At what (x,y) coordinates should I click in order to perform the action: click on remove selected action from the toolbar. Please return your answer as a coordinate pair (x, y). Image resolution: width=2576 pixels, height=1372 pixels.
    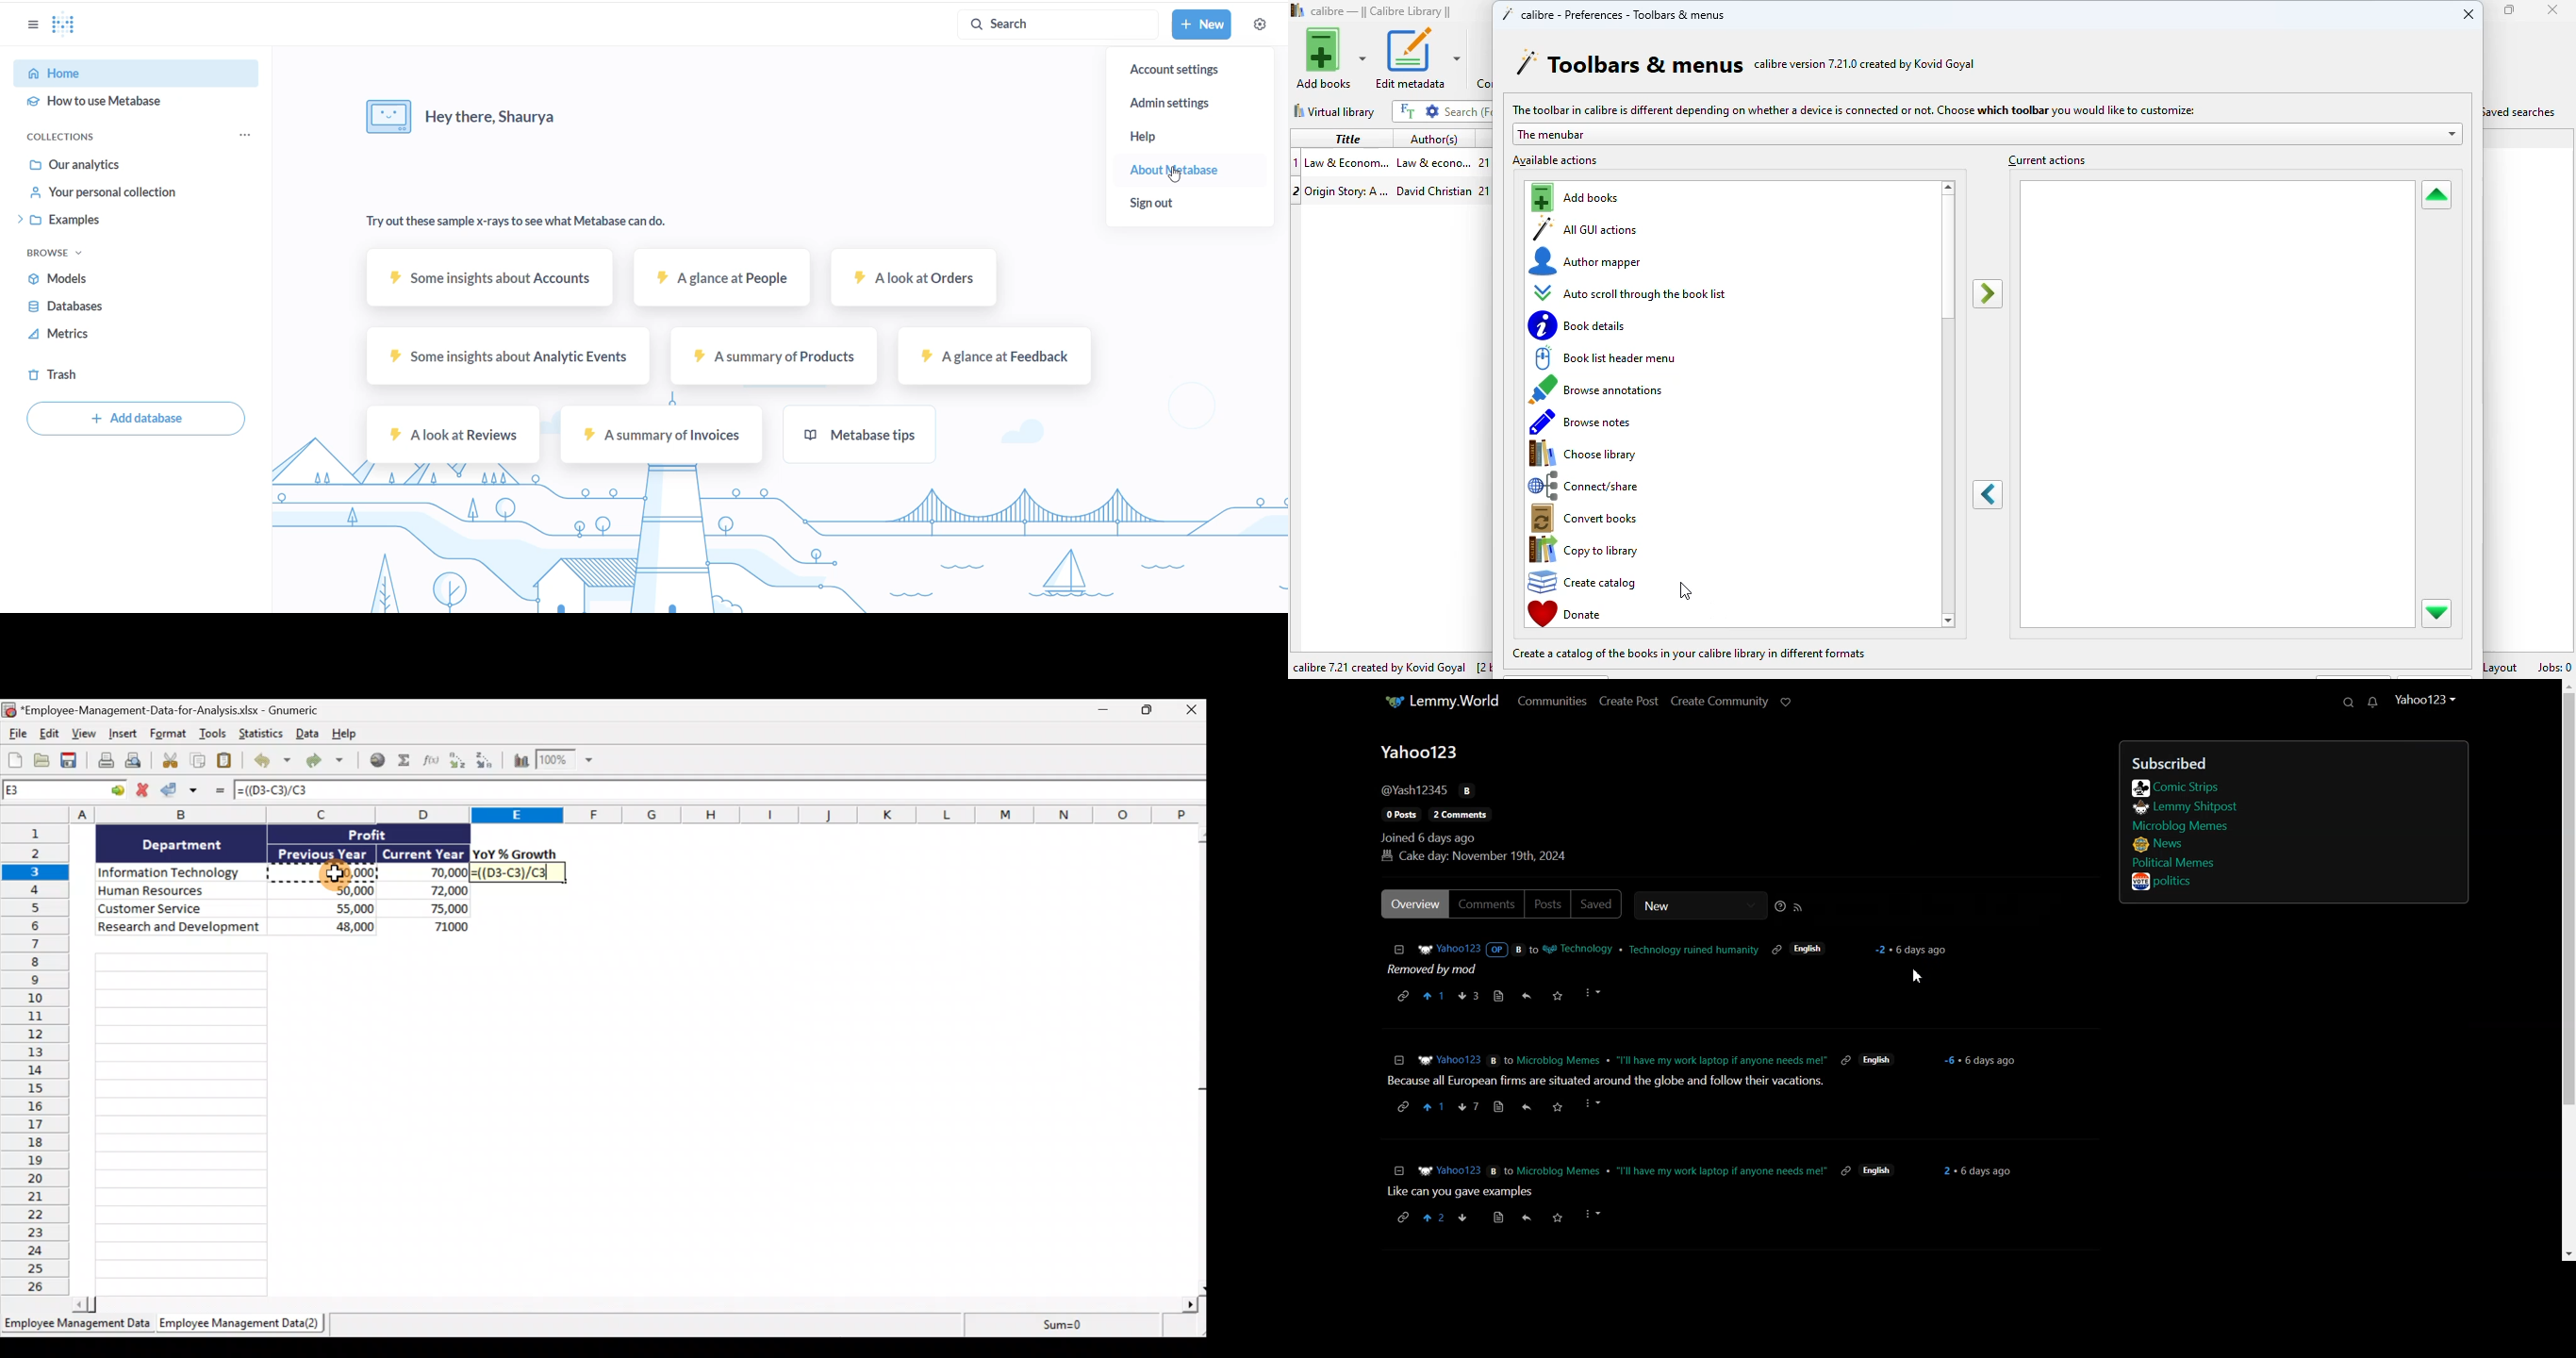
    Looking at the image, I should click on (1989, 495).